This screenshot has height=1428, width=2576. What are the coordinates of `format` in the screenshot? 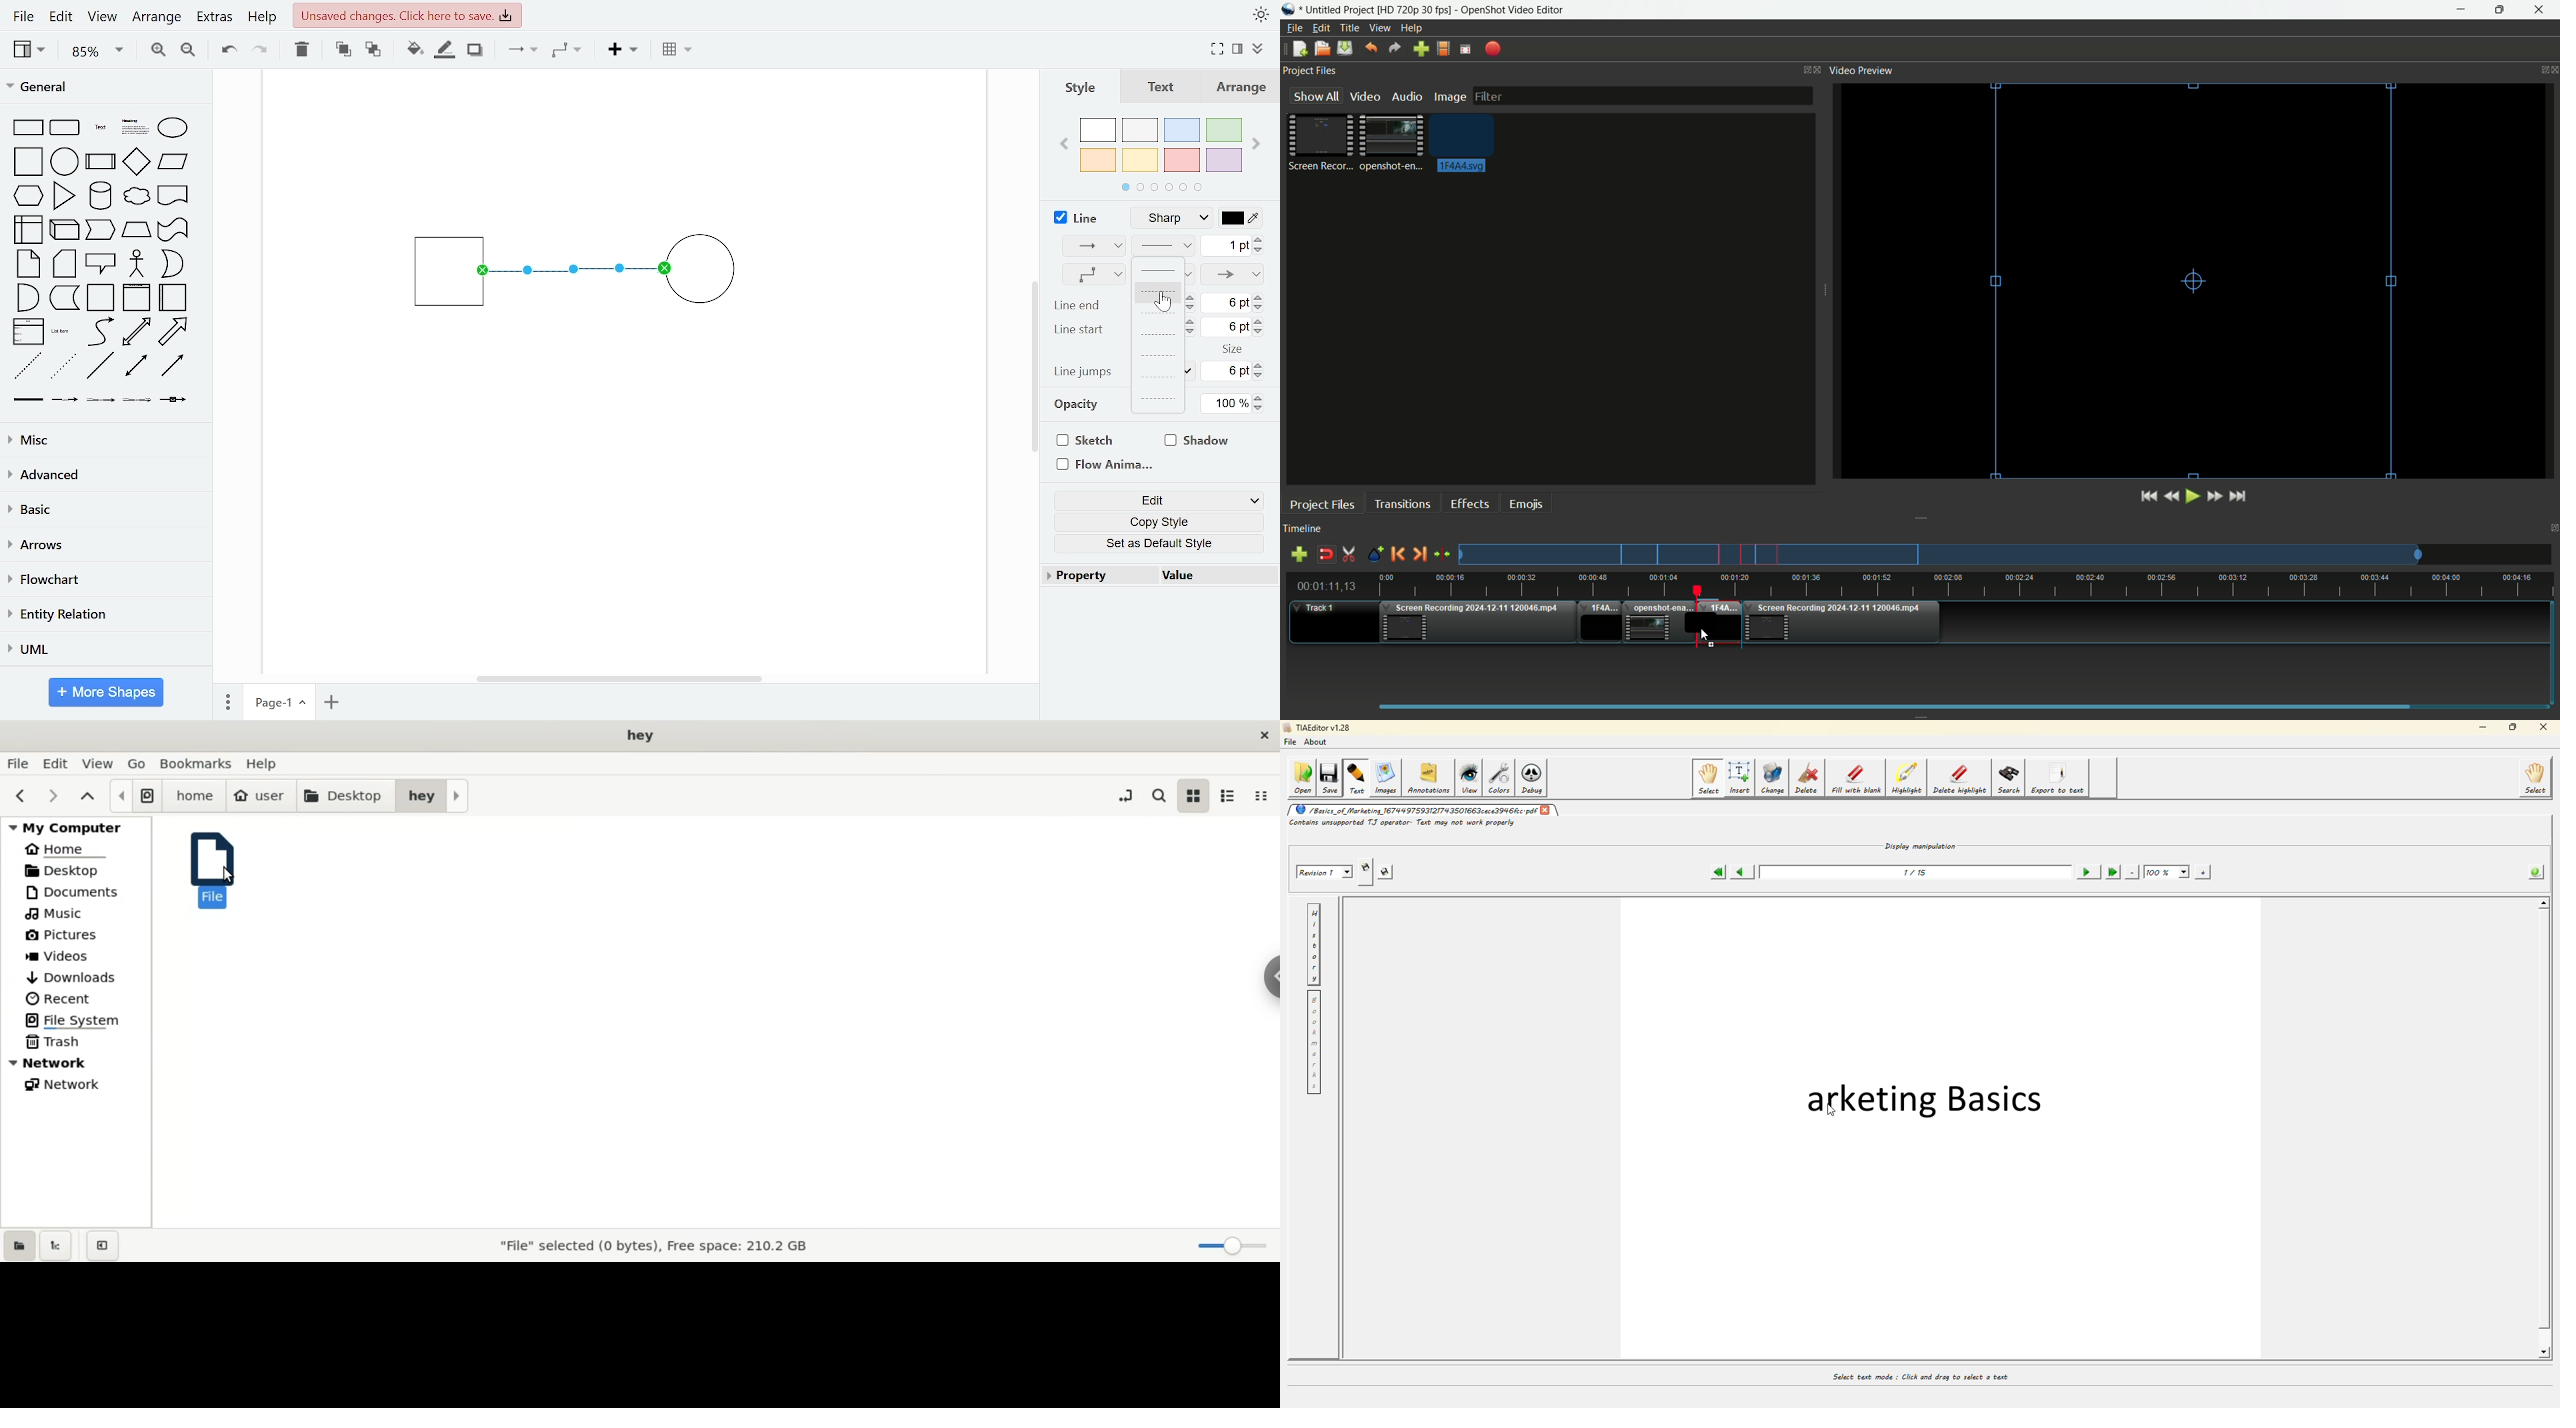 It's located at (1238, 49).